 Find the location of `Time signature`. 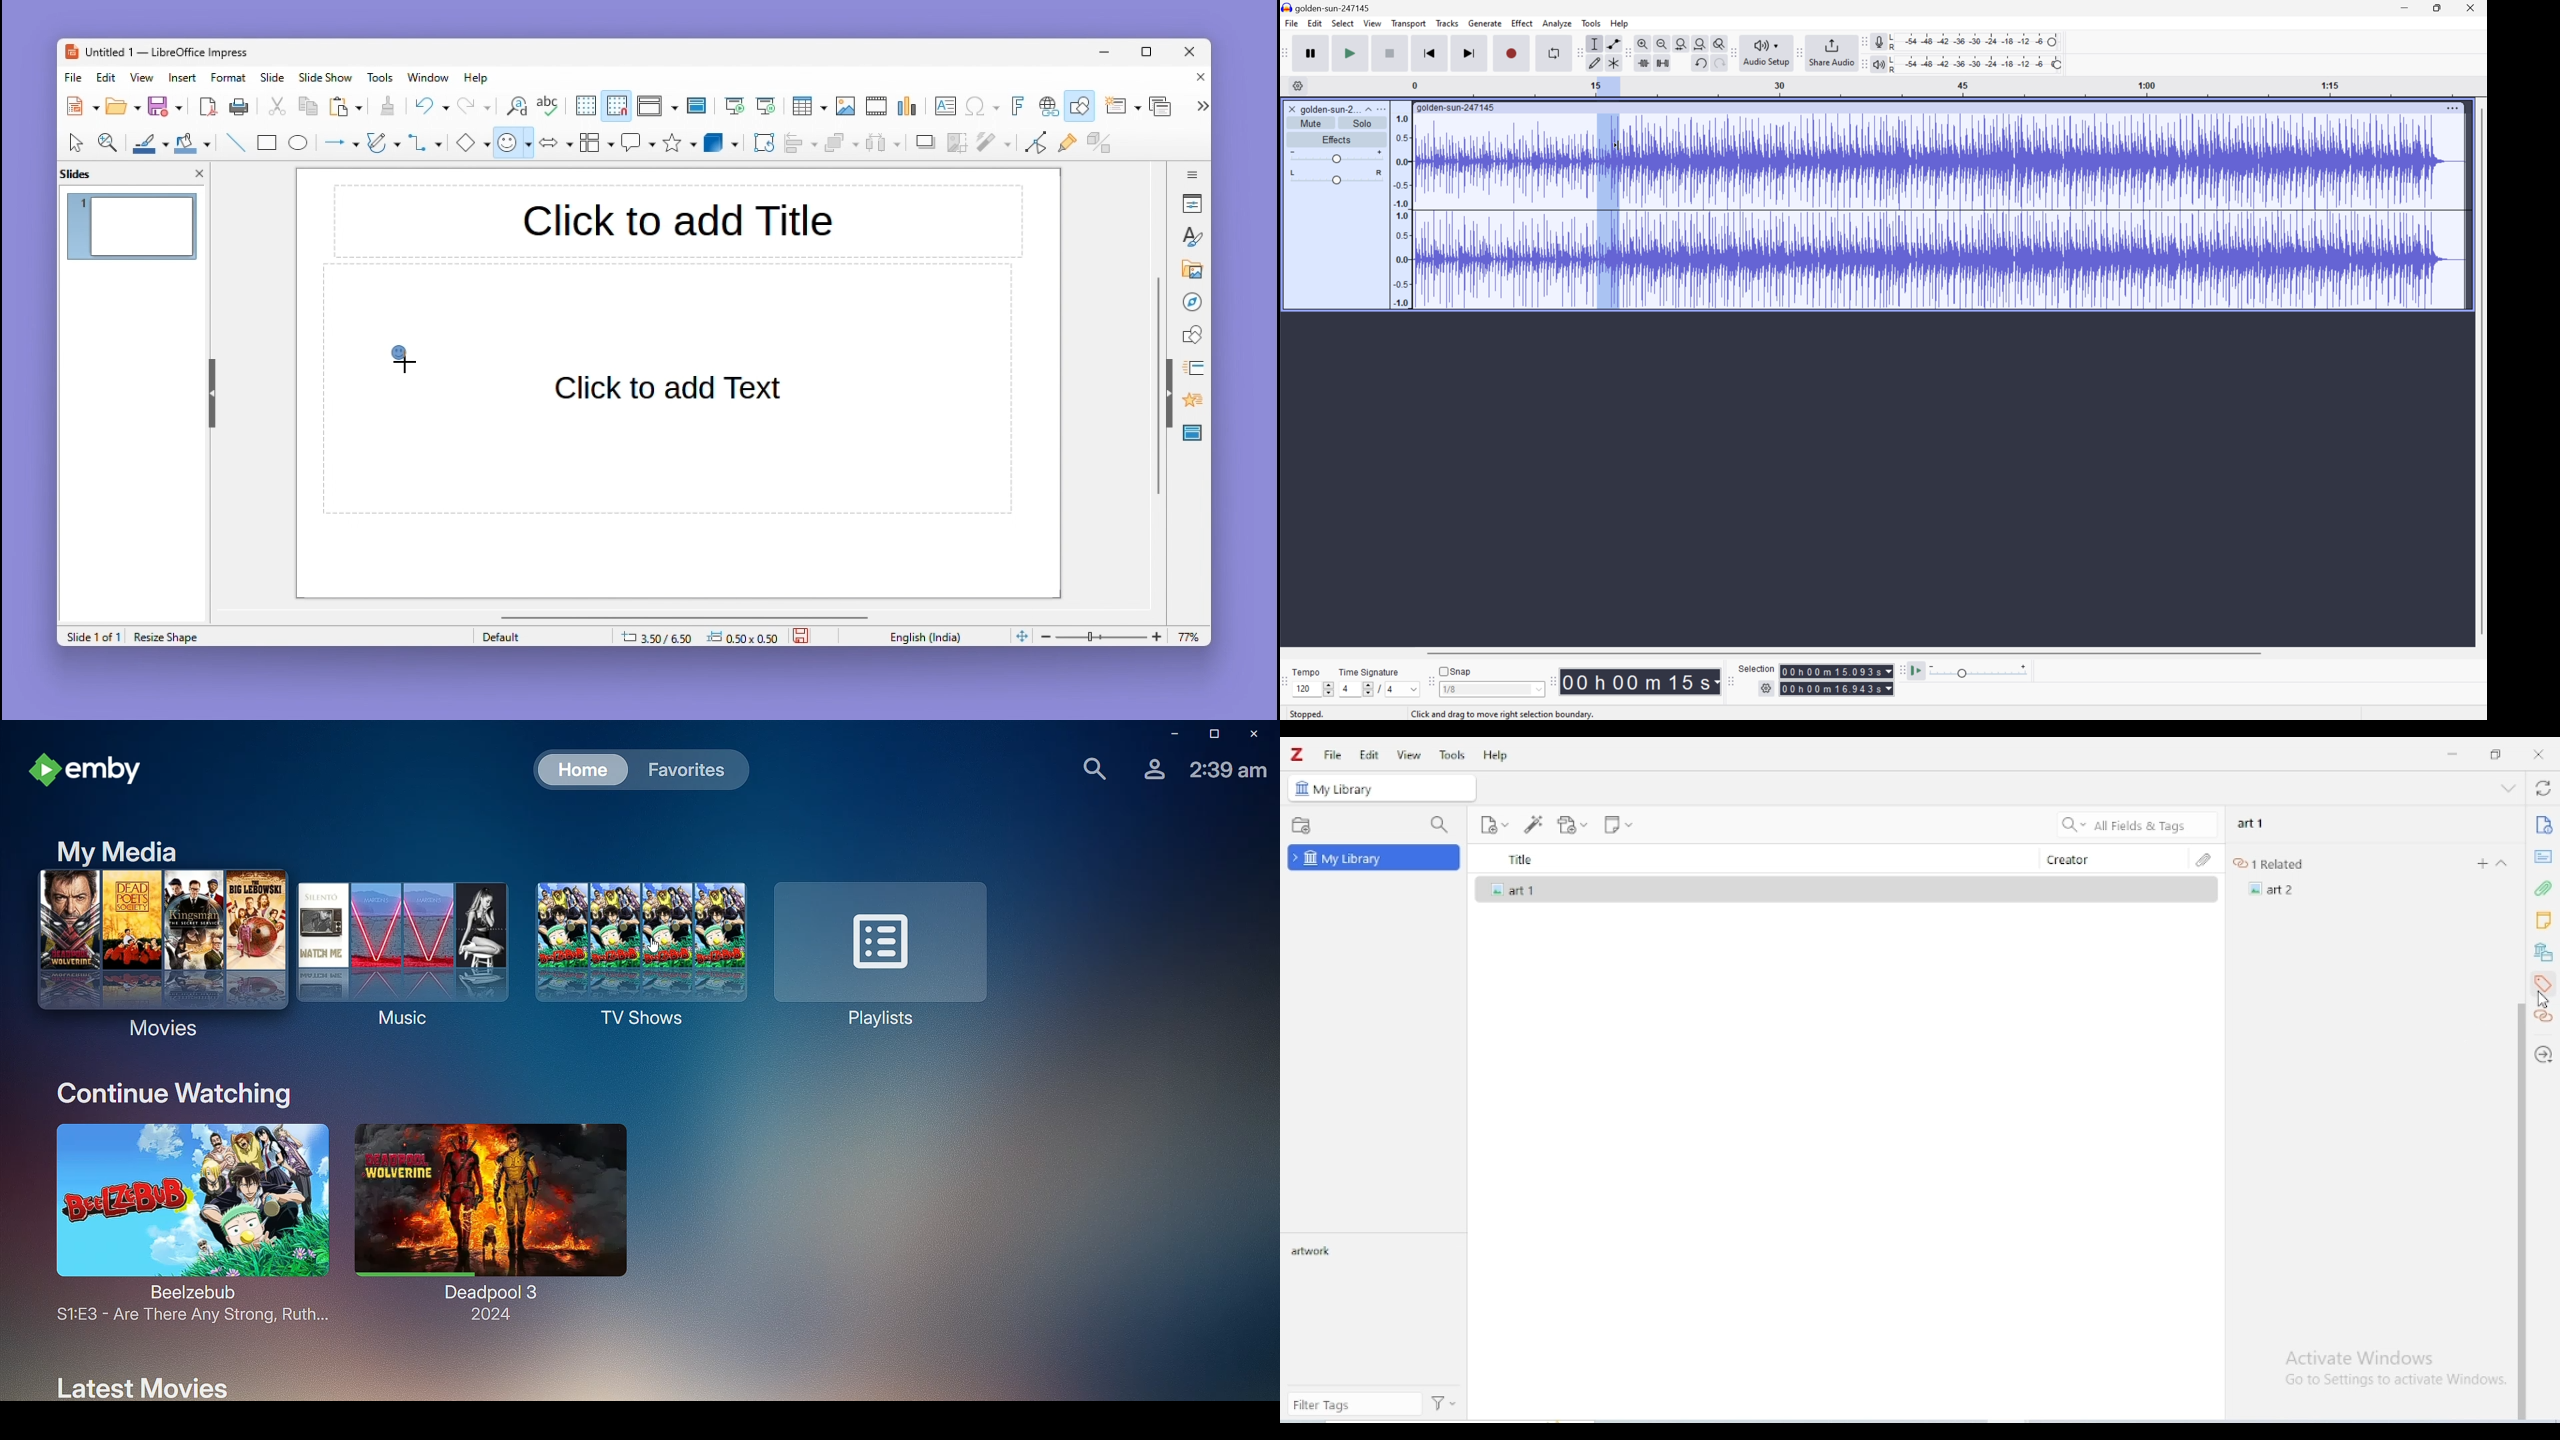

Time signature is located at coordinates (1369, 670).